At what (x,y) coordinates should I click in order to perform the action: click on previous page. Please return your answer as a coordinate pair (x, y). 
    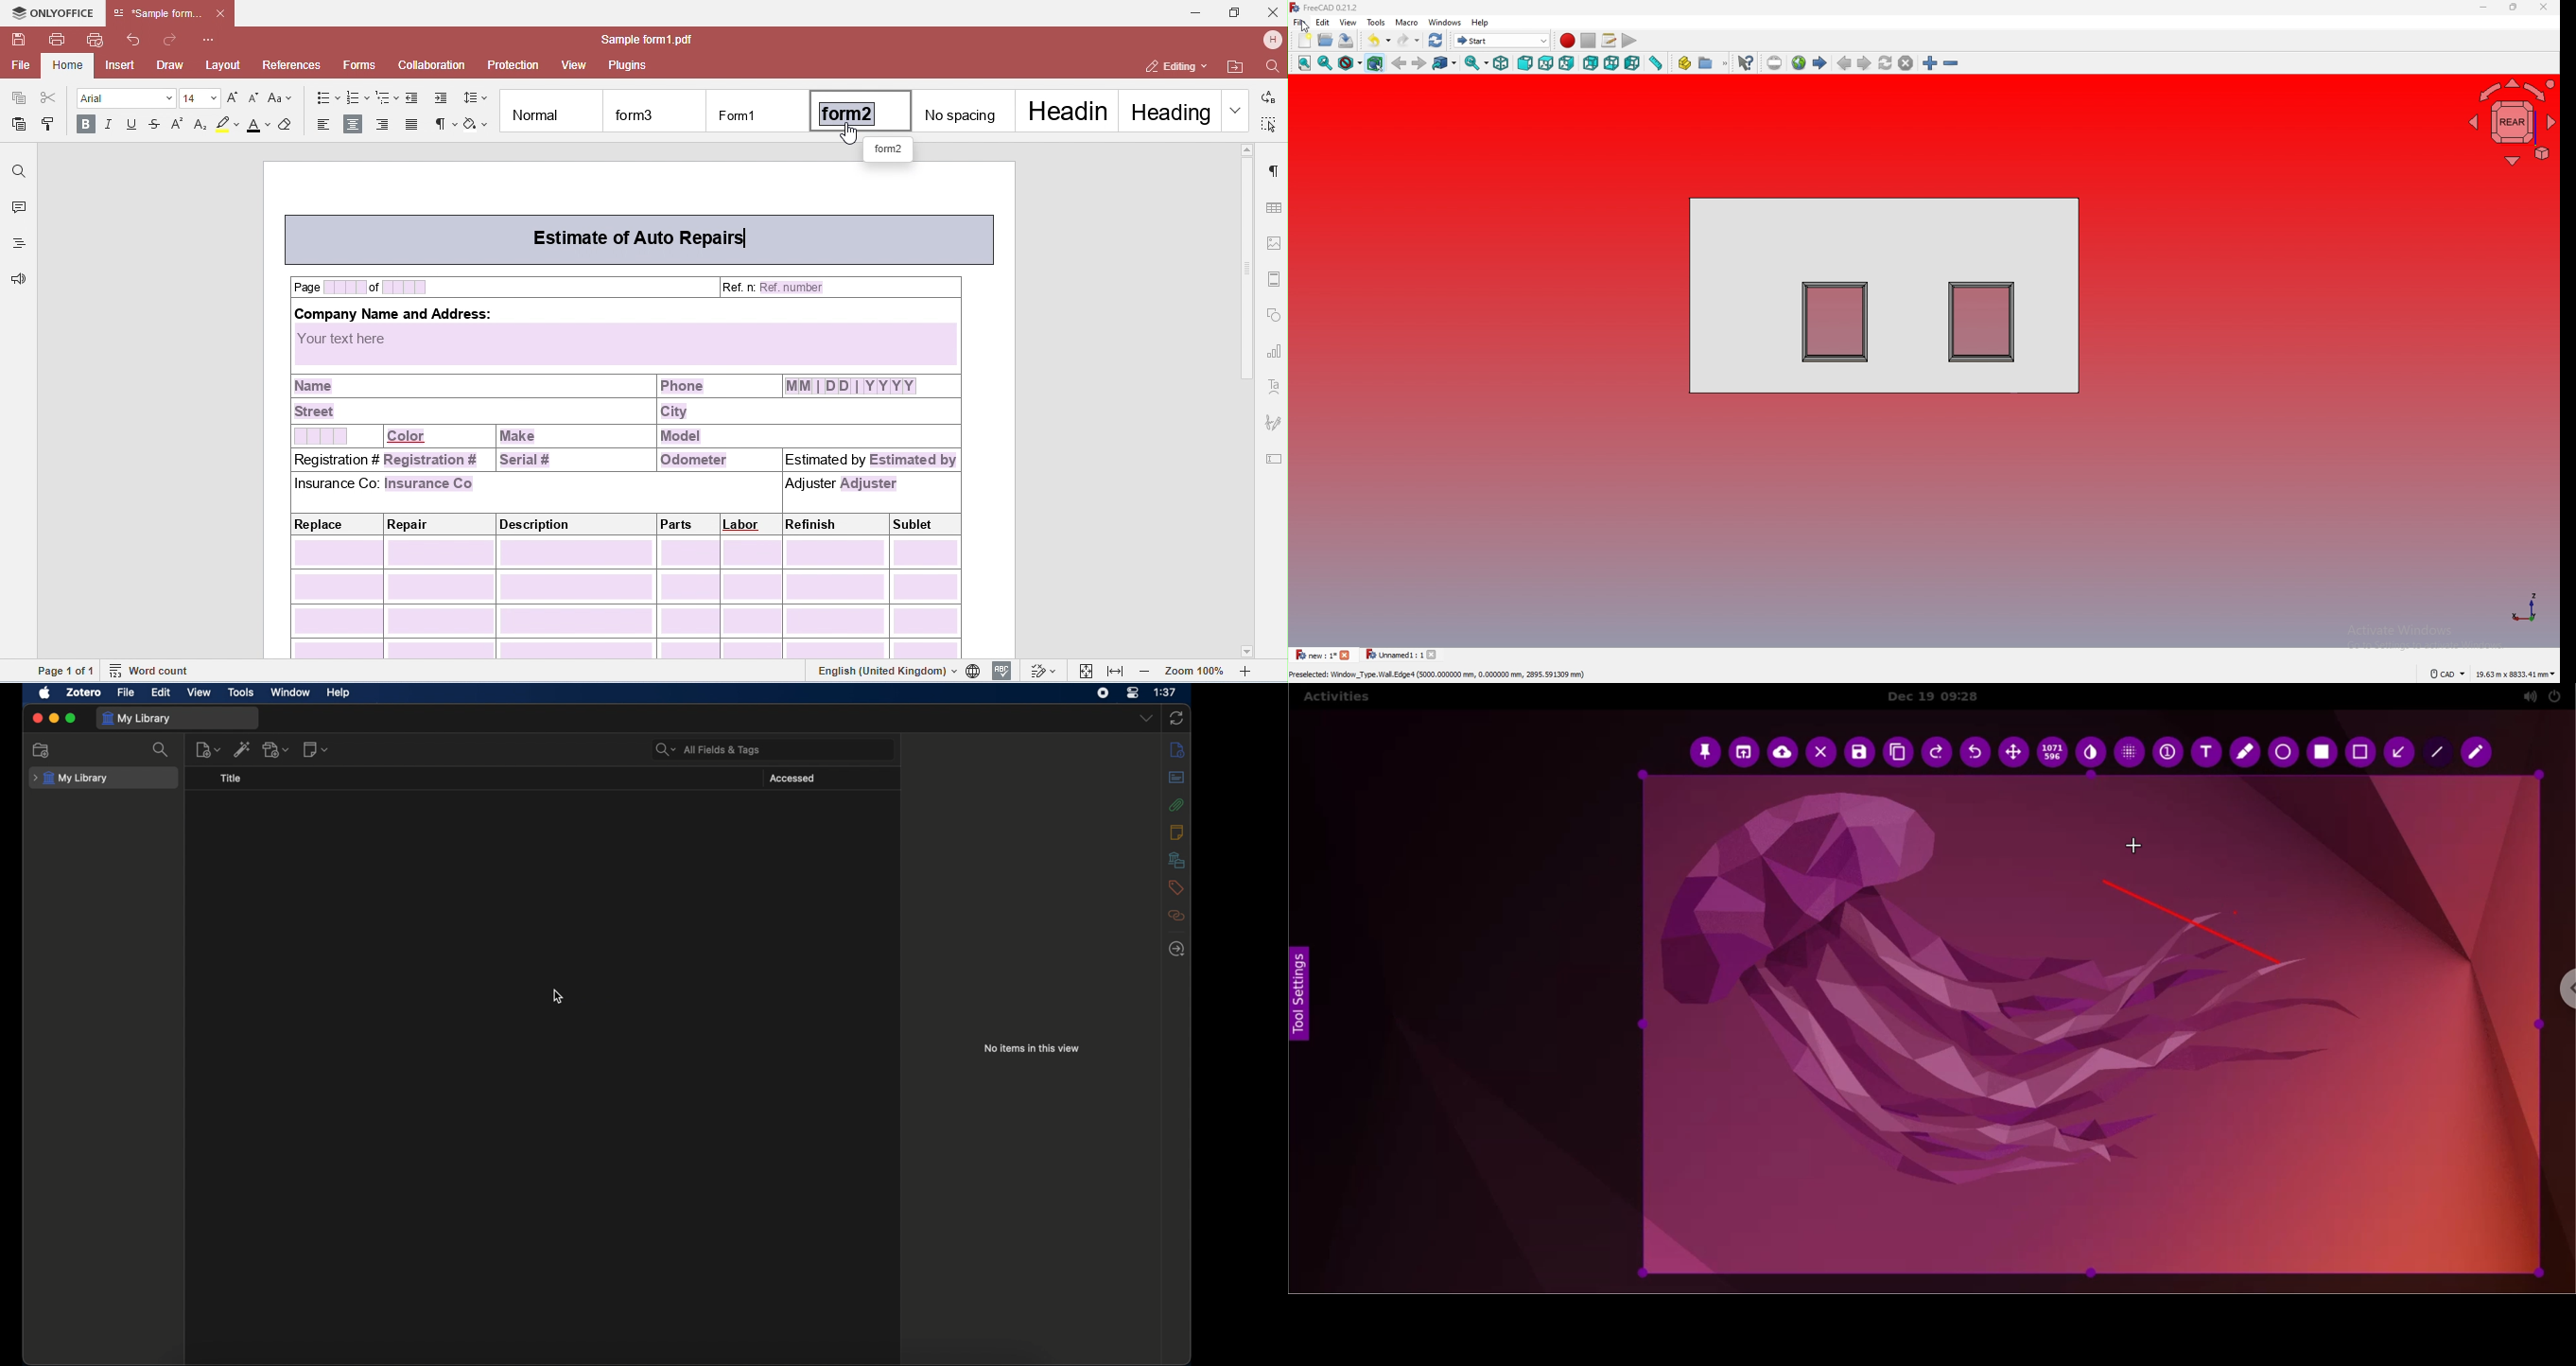
    Looking at the image, I should click on (1844, 63).